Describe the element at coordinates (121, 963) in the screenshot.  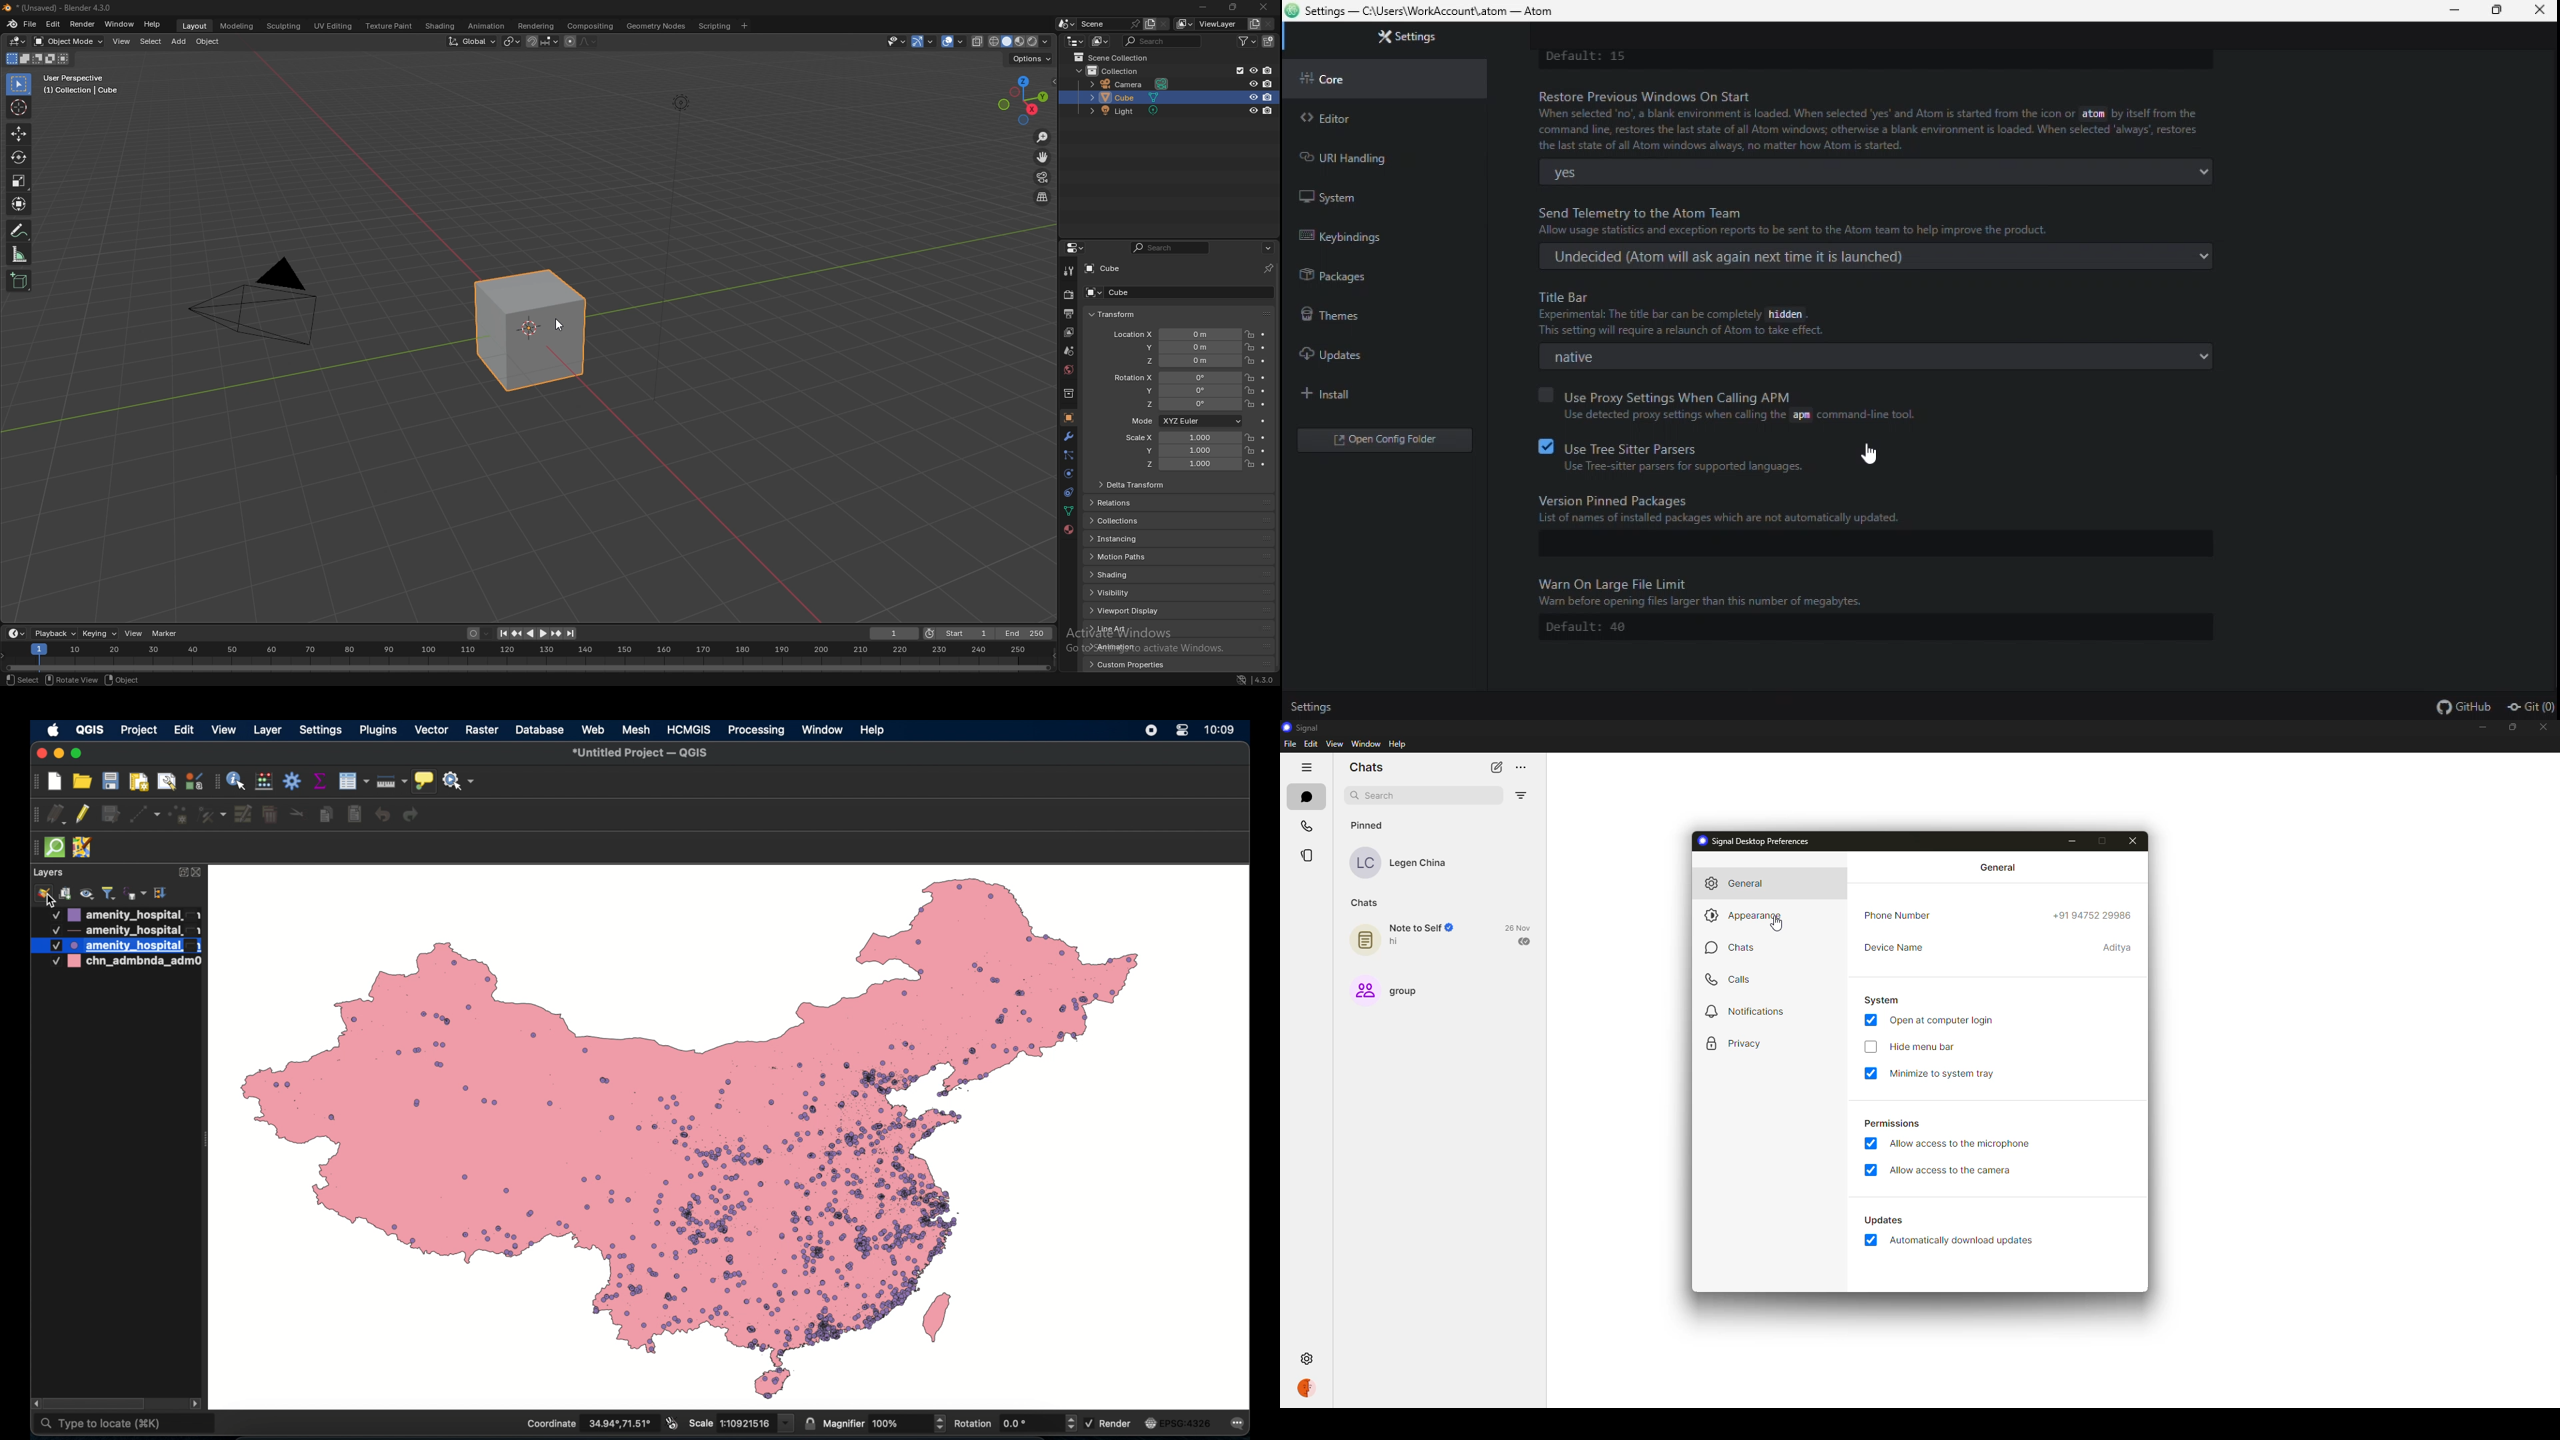
I see `layer 4` at that location.